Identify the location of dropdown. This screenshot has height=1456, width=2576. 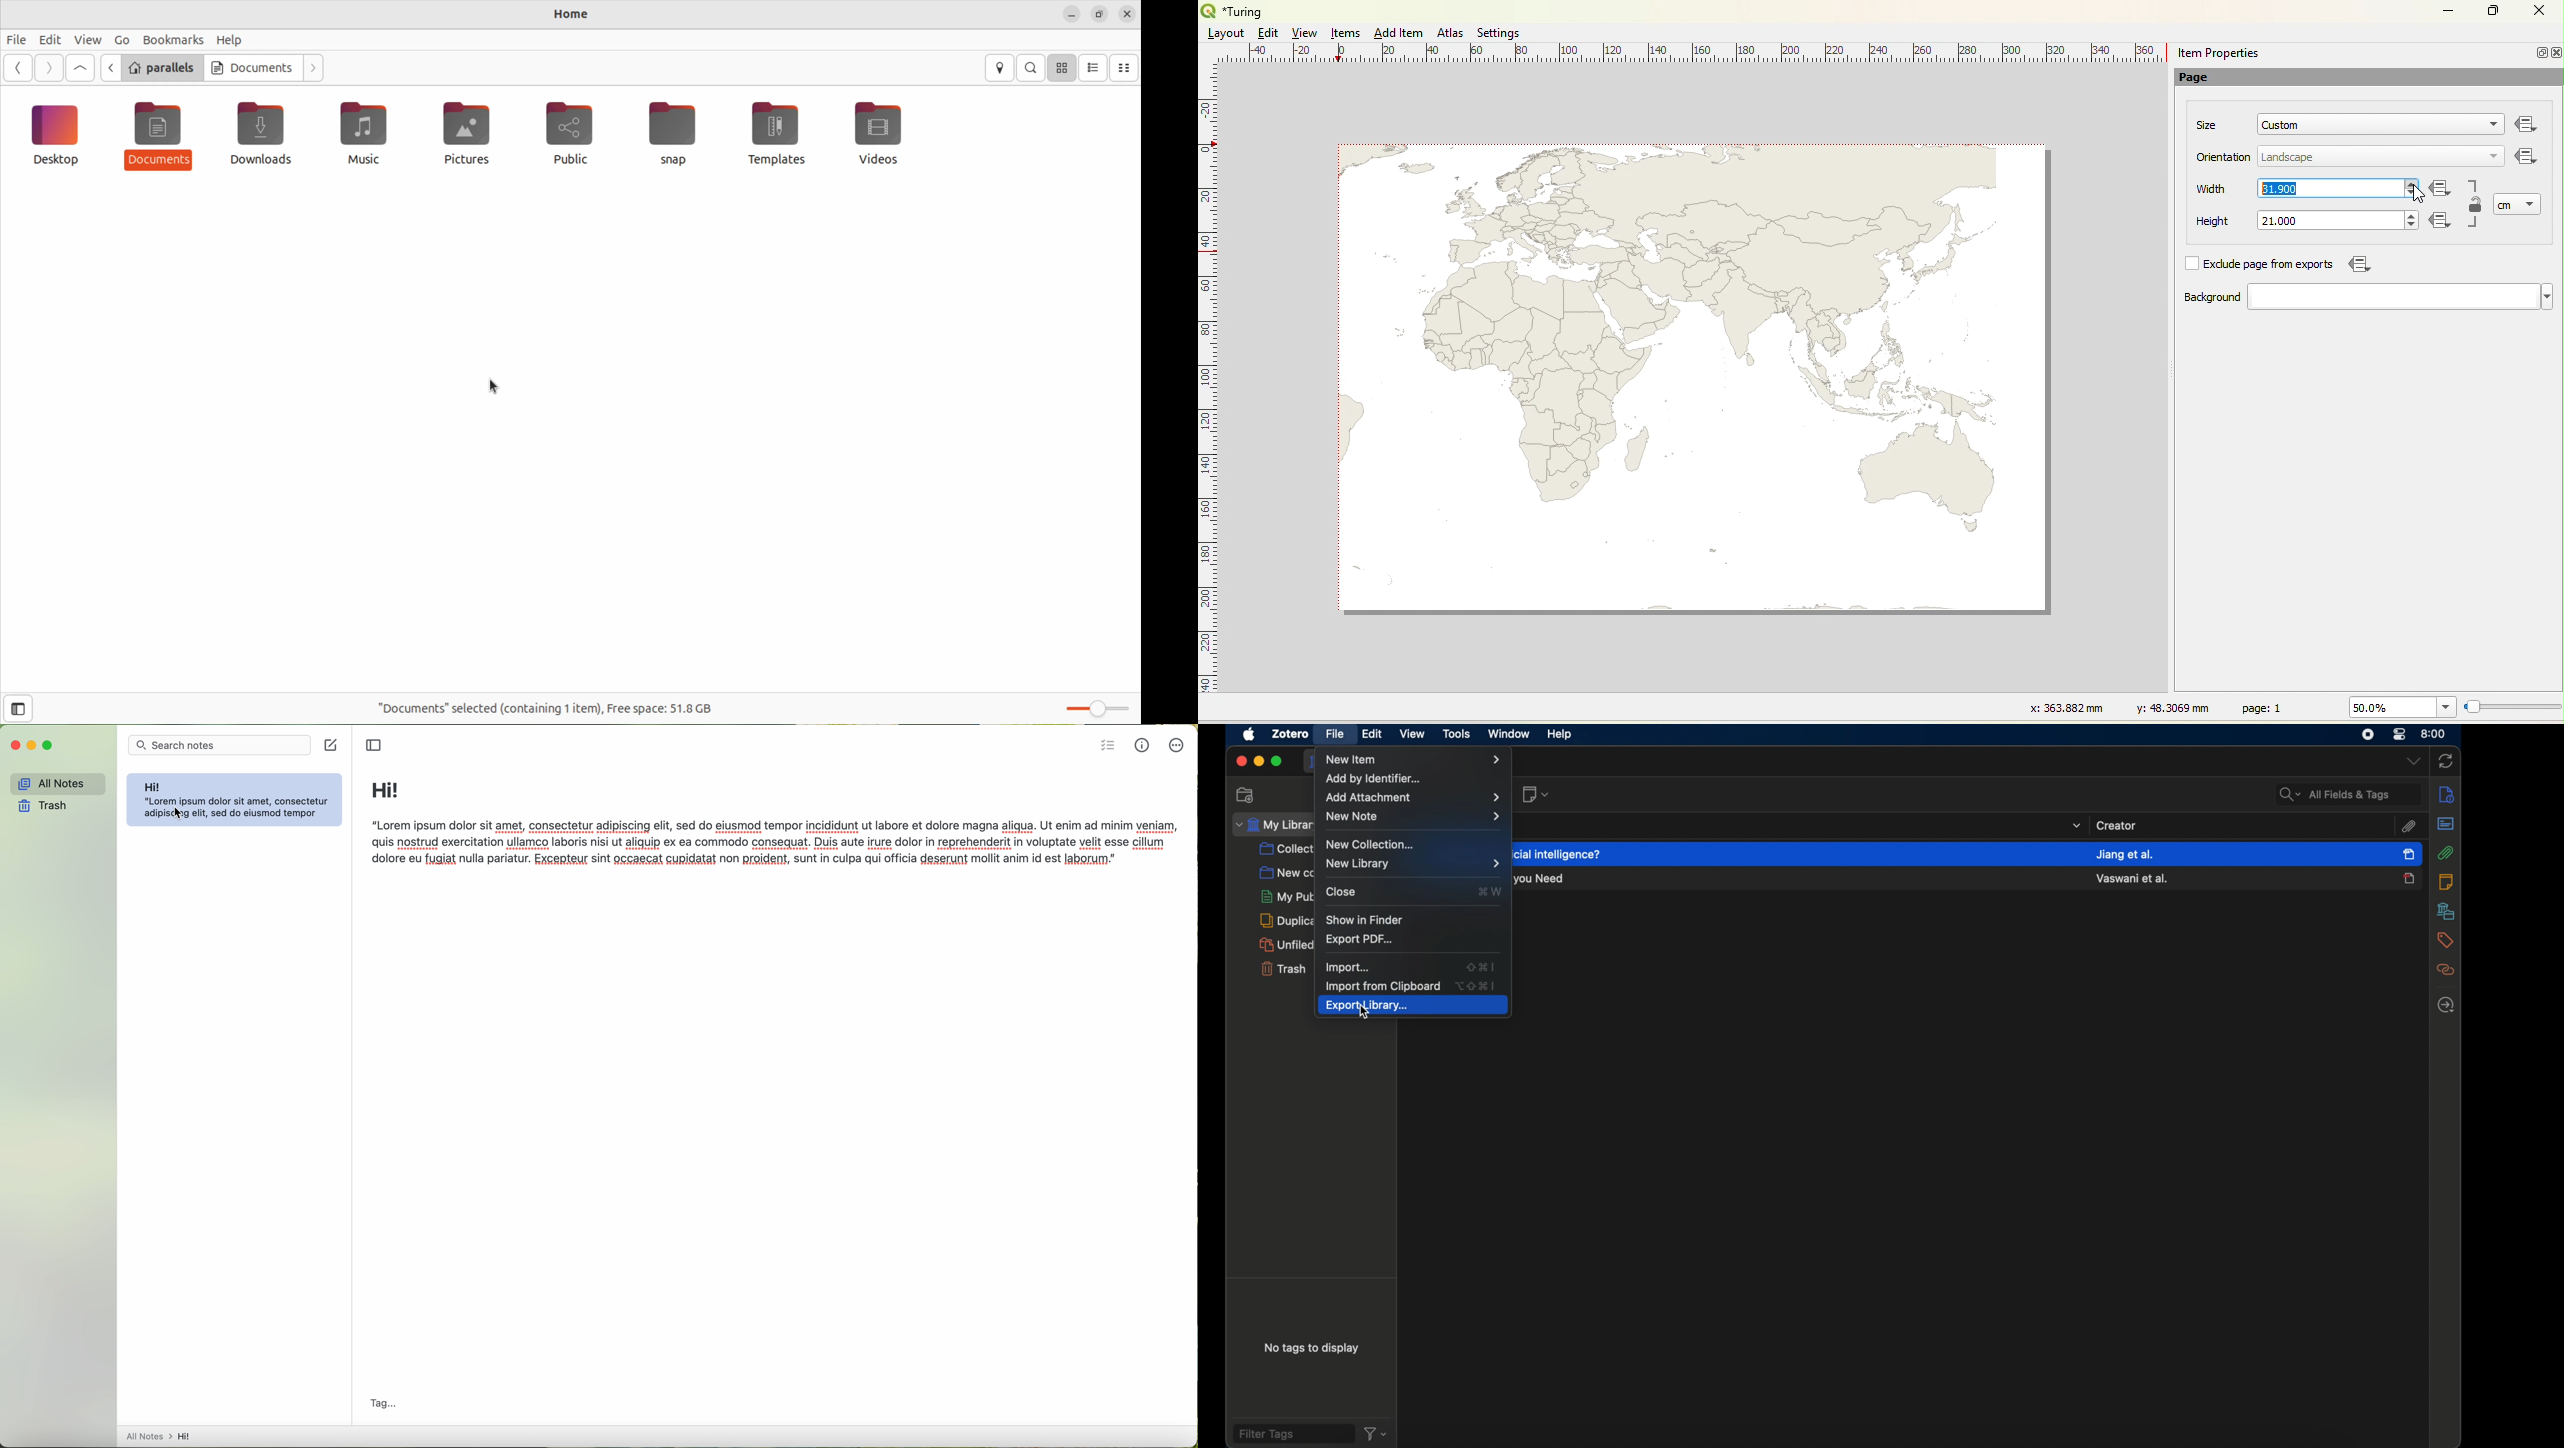
(2494, 155).